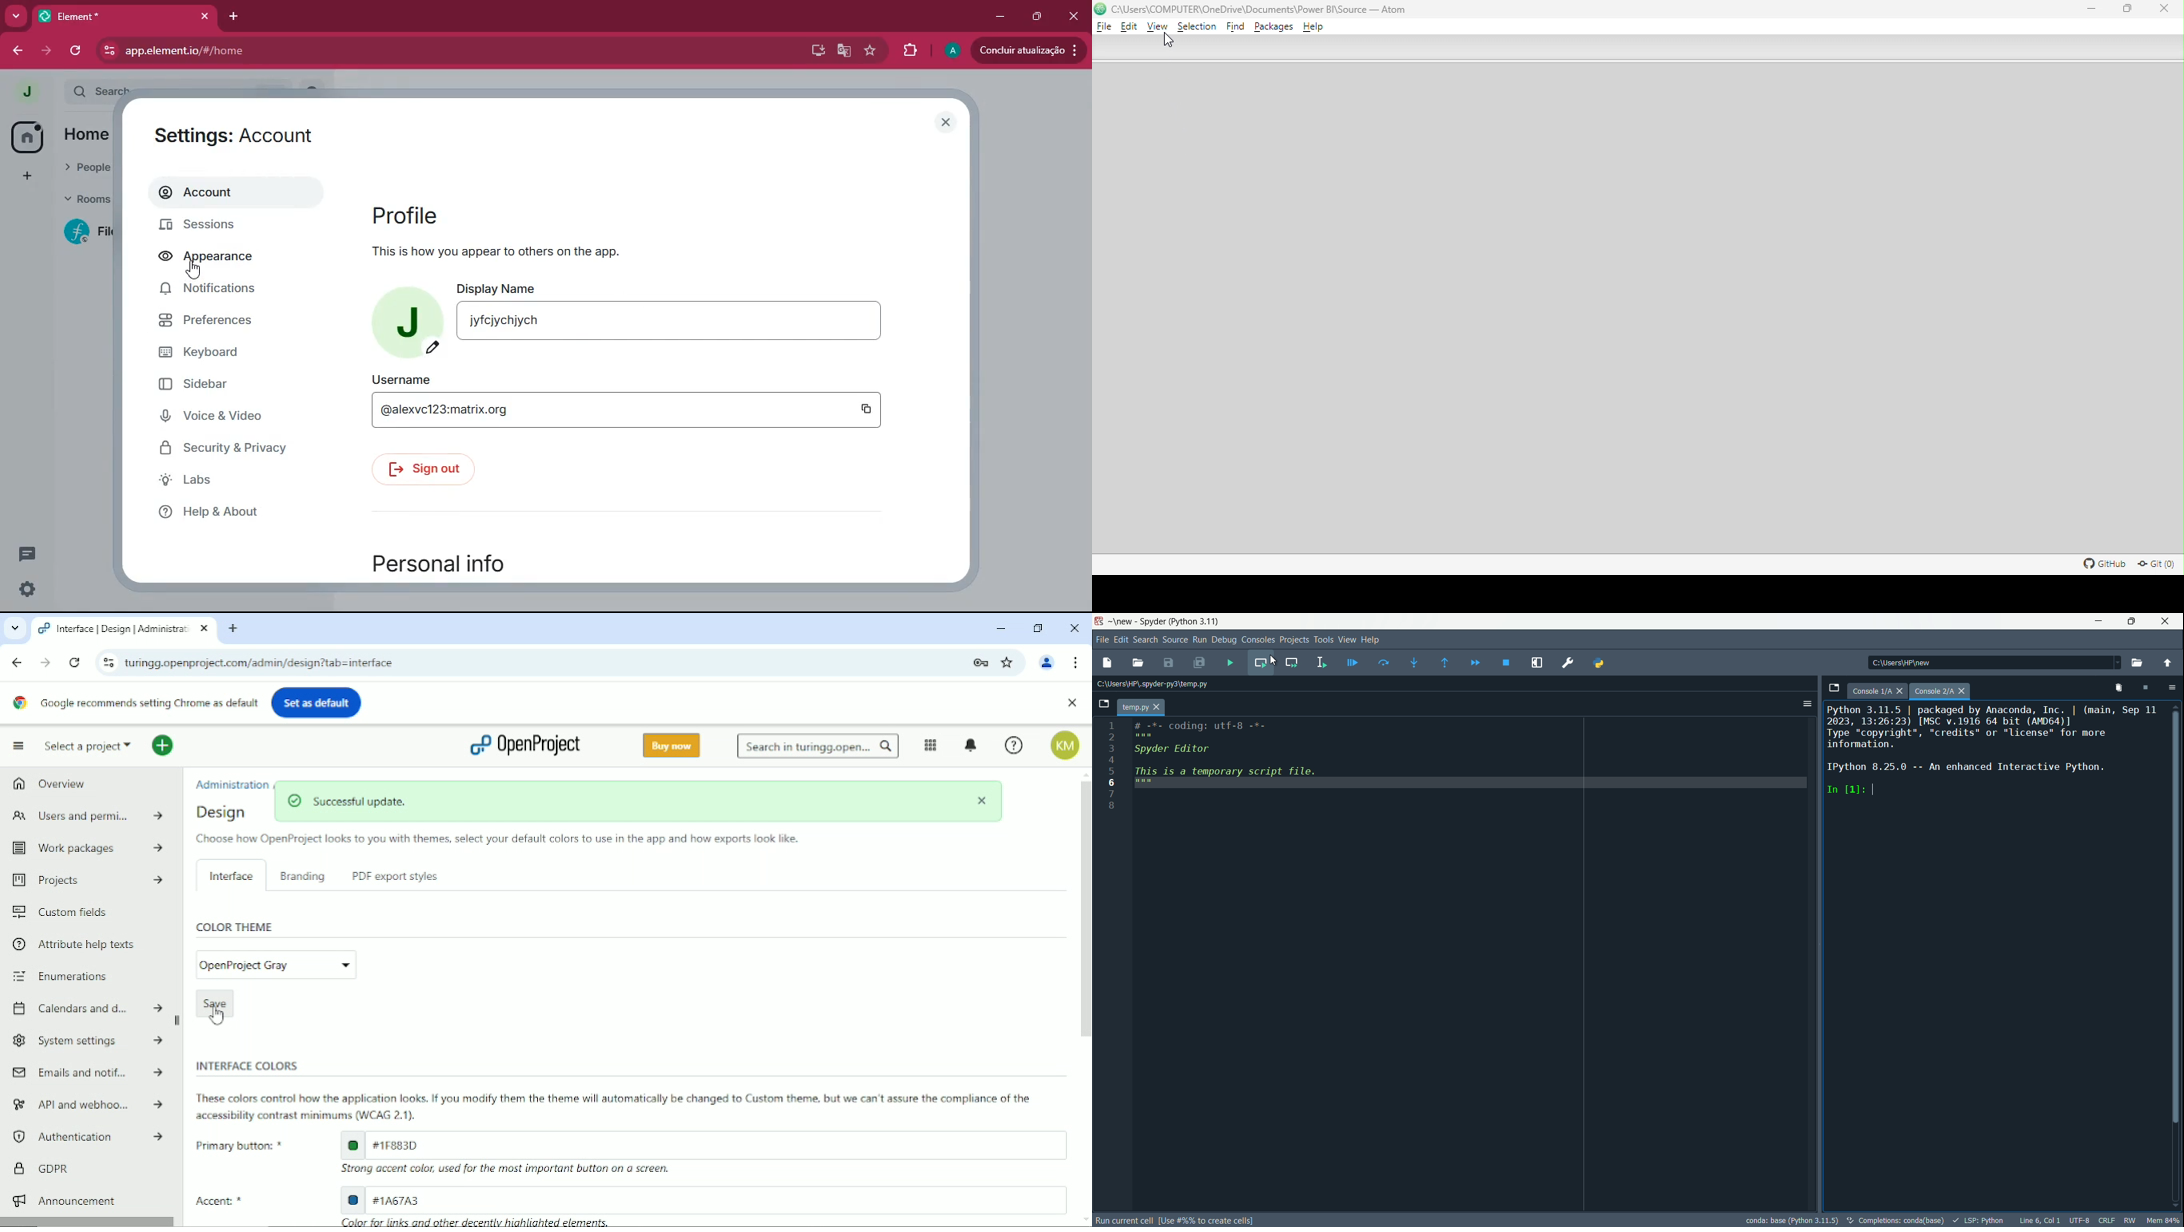  Describe the element at coordinates (2169, 665) in the screenshot. I see `change to parent directory` at that location.